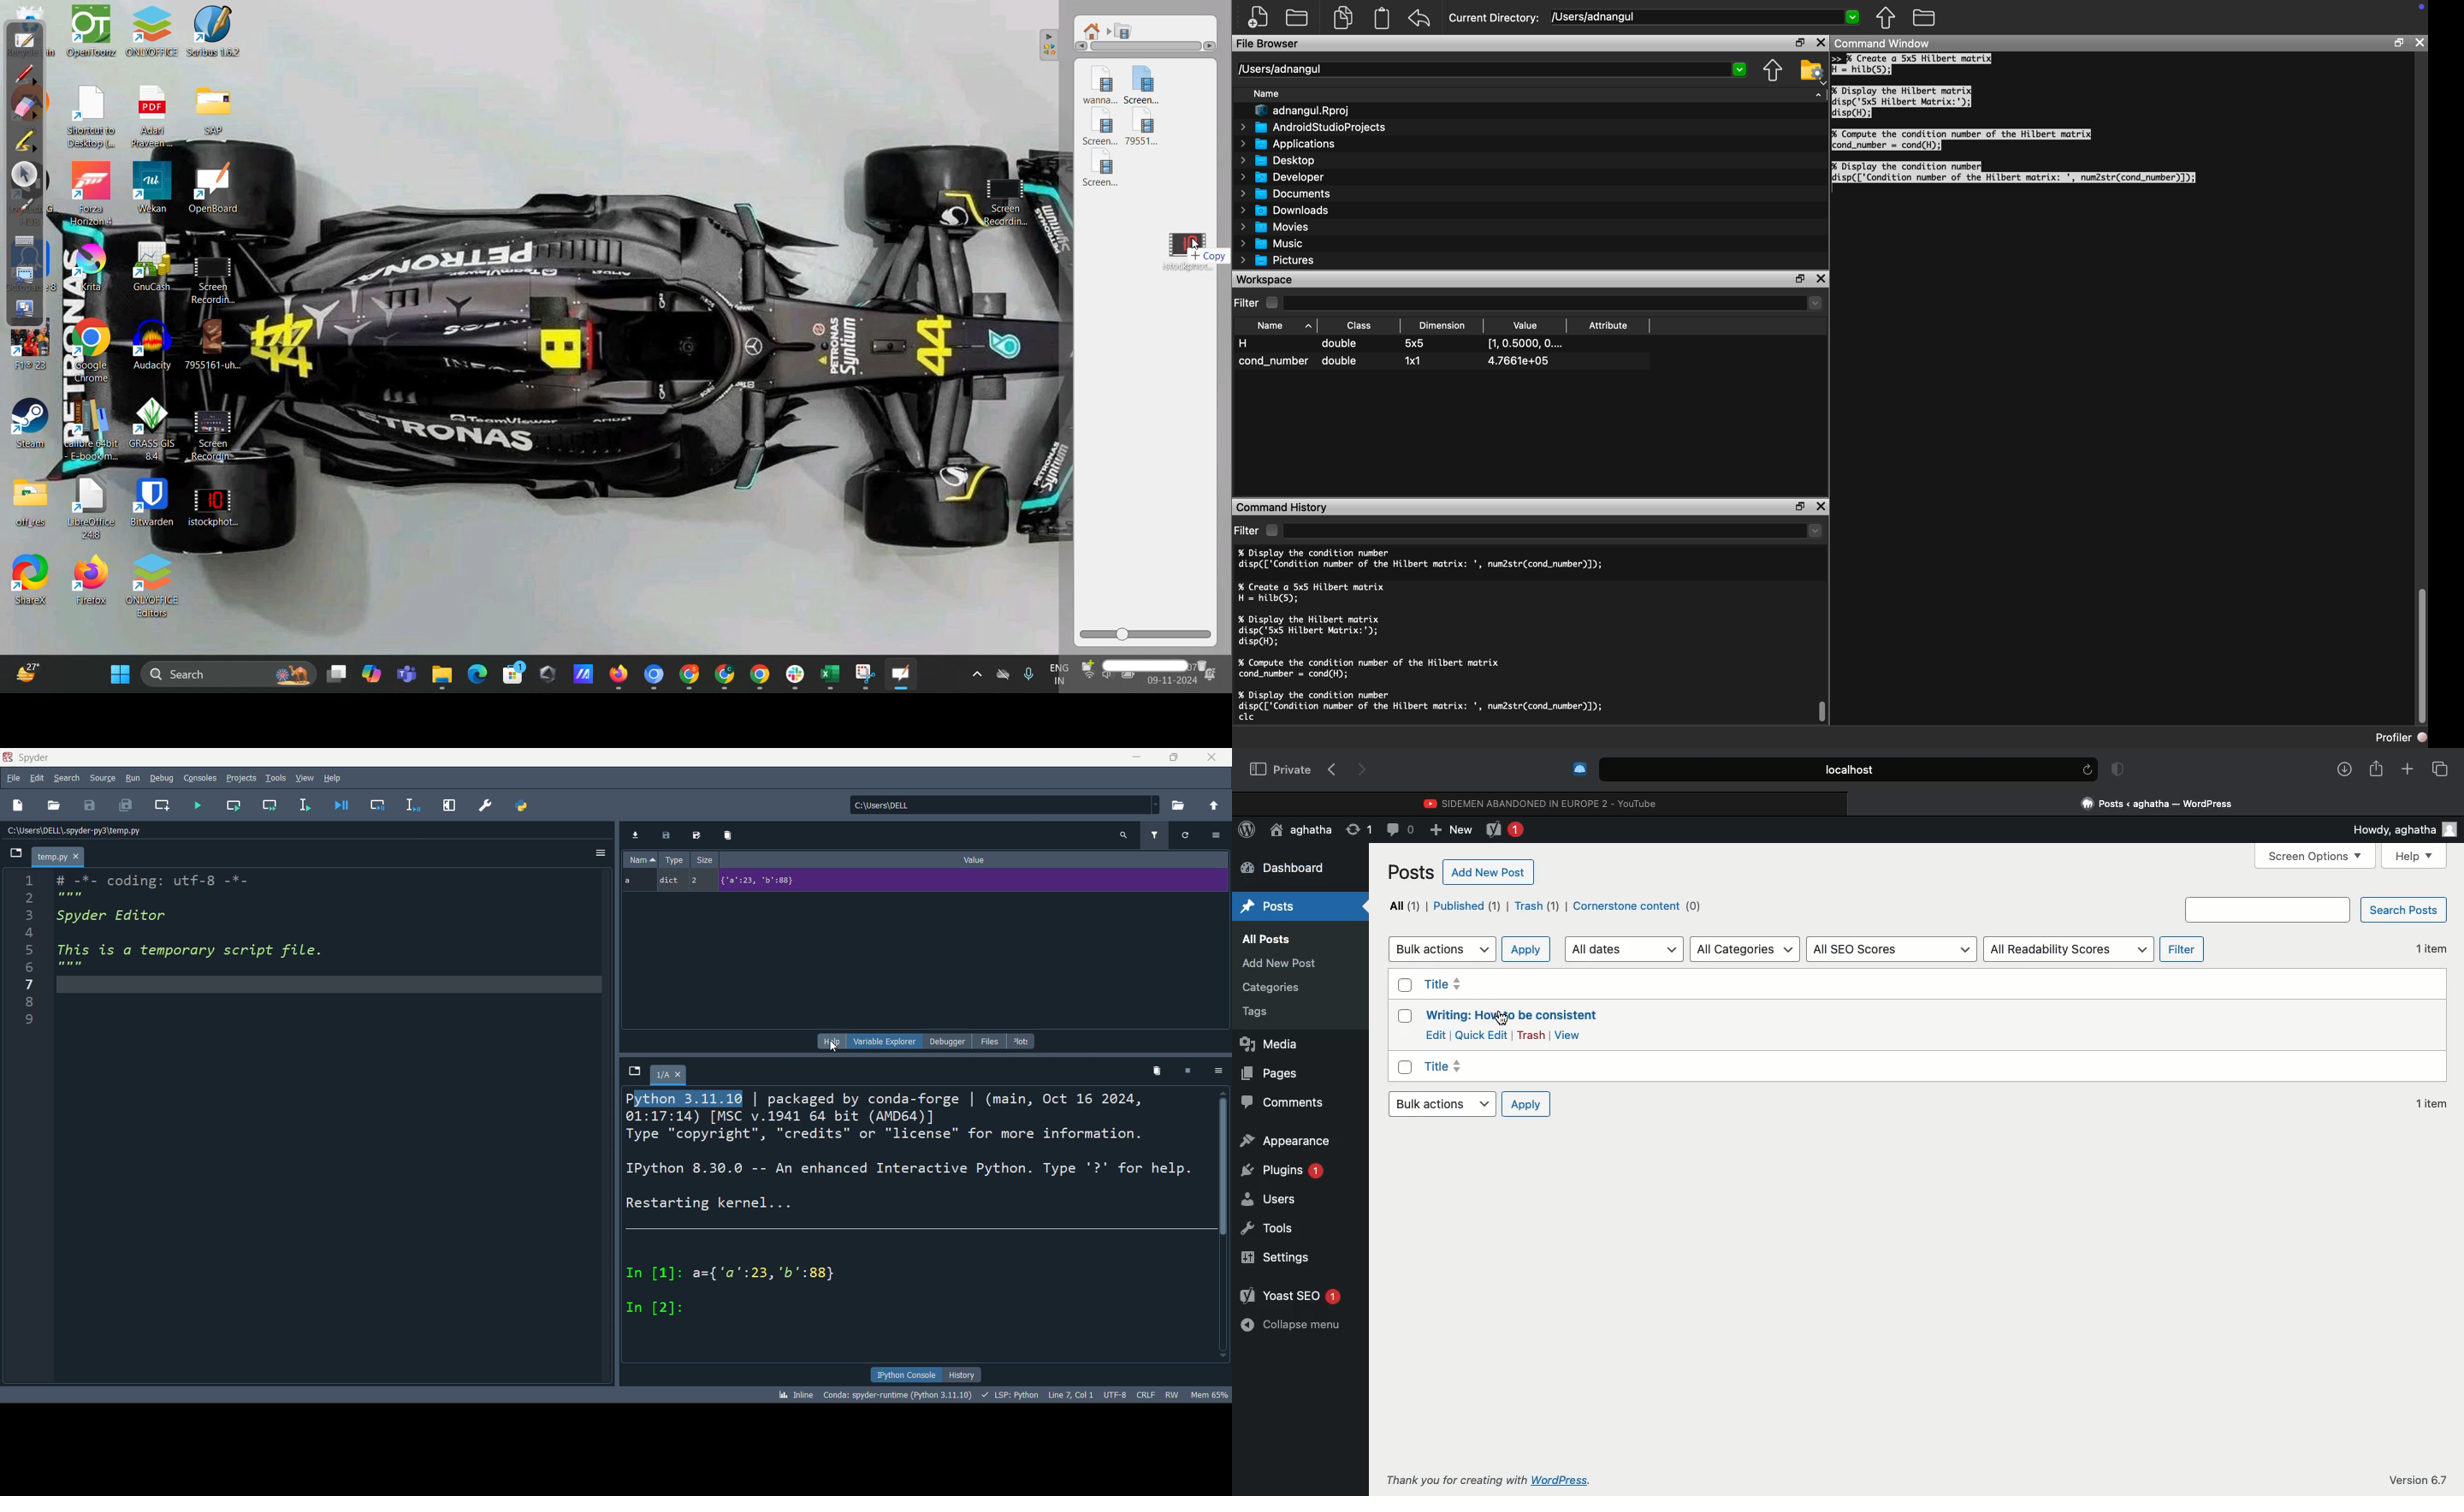 Image resolution: width=2464 pixels, height=1512 pixels. What do you see at coordinates (60, 856) in the screenshot?
I see `temp.py` at bounding box center [60, 856].